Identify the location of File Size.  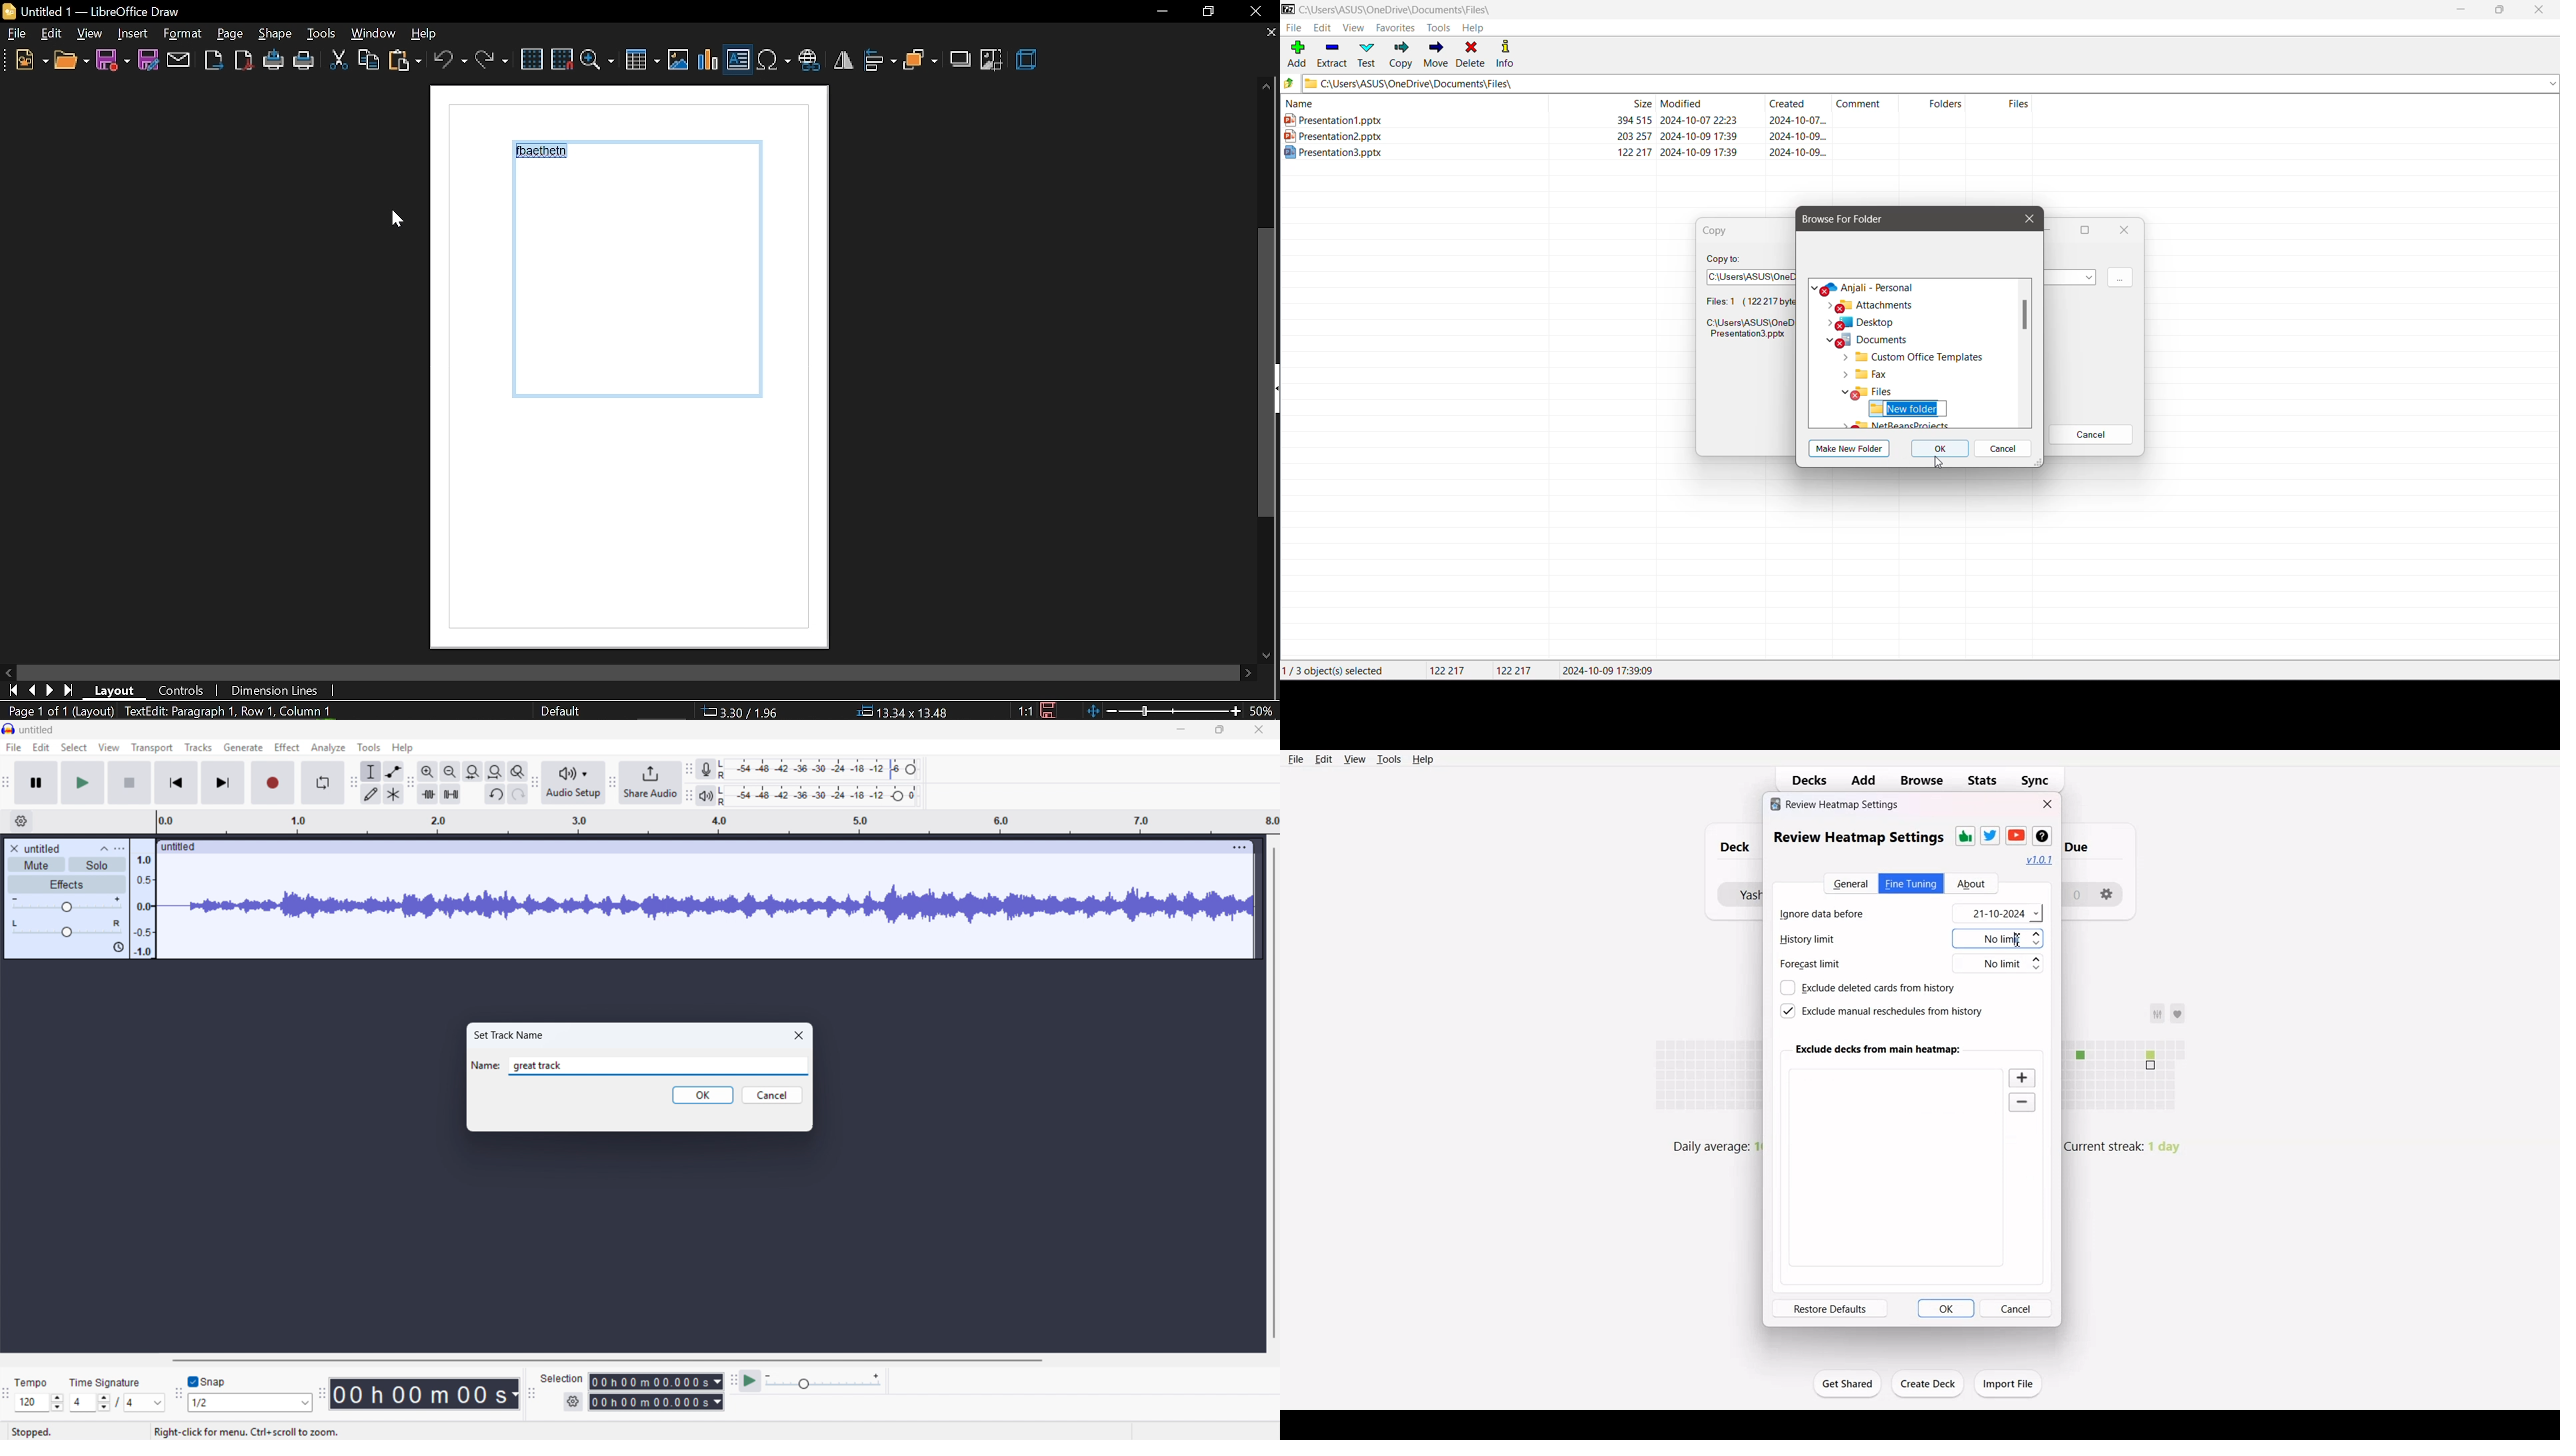
(1600, 103).